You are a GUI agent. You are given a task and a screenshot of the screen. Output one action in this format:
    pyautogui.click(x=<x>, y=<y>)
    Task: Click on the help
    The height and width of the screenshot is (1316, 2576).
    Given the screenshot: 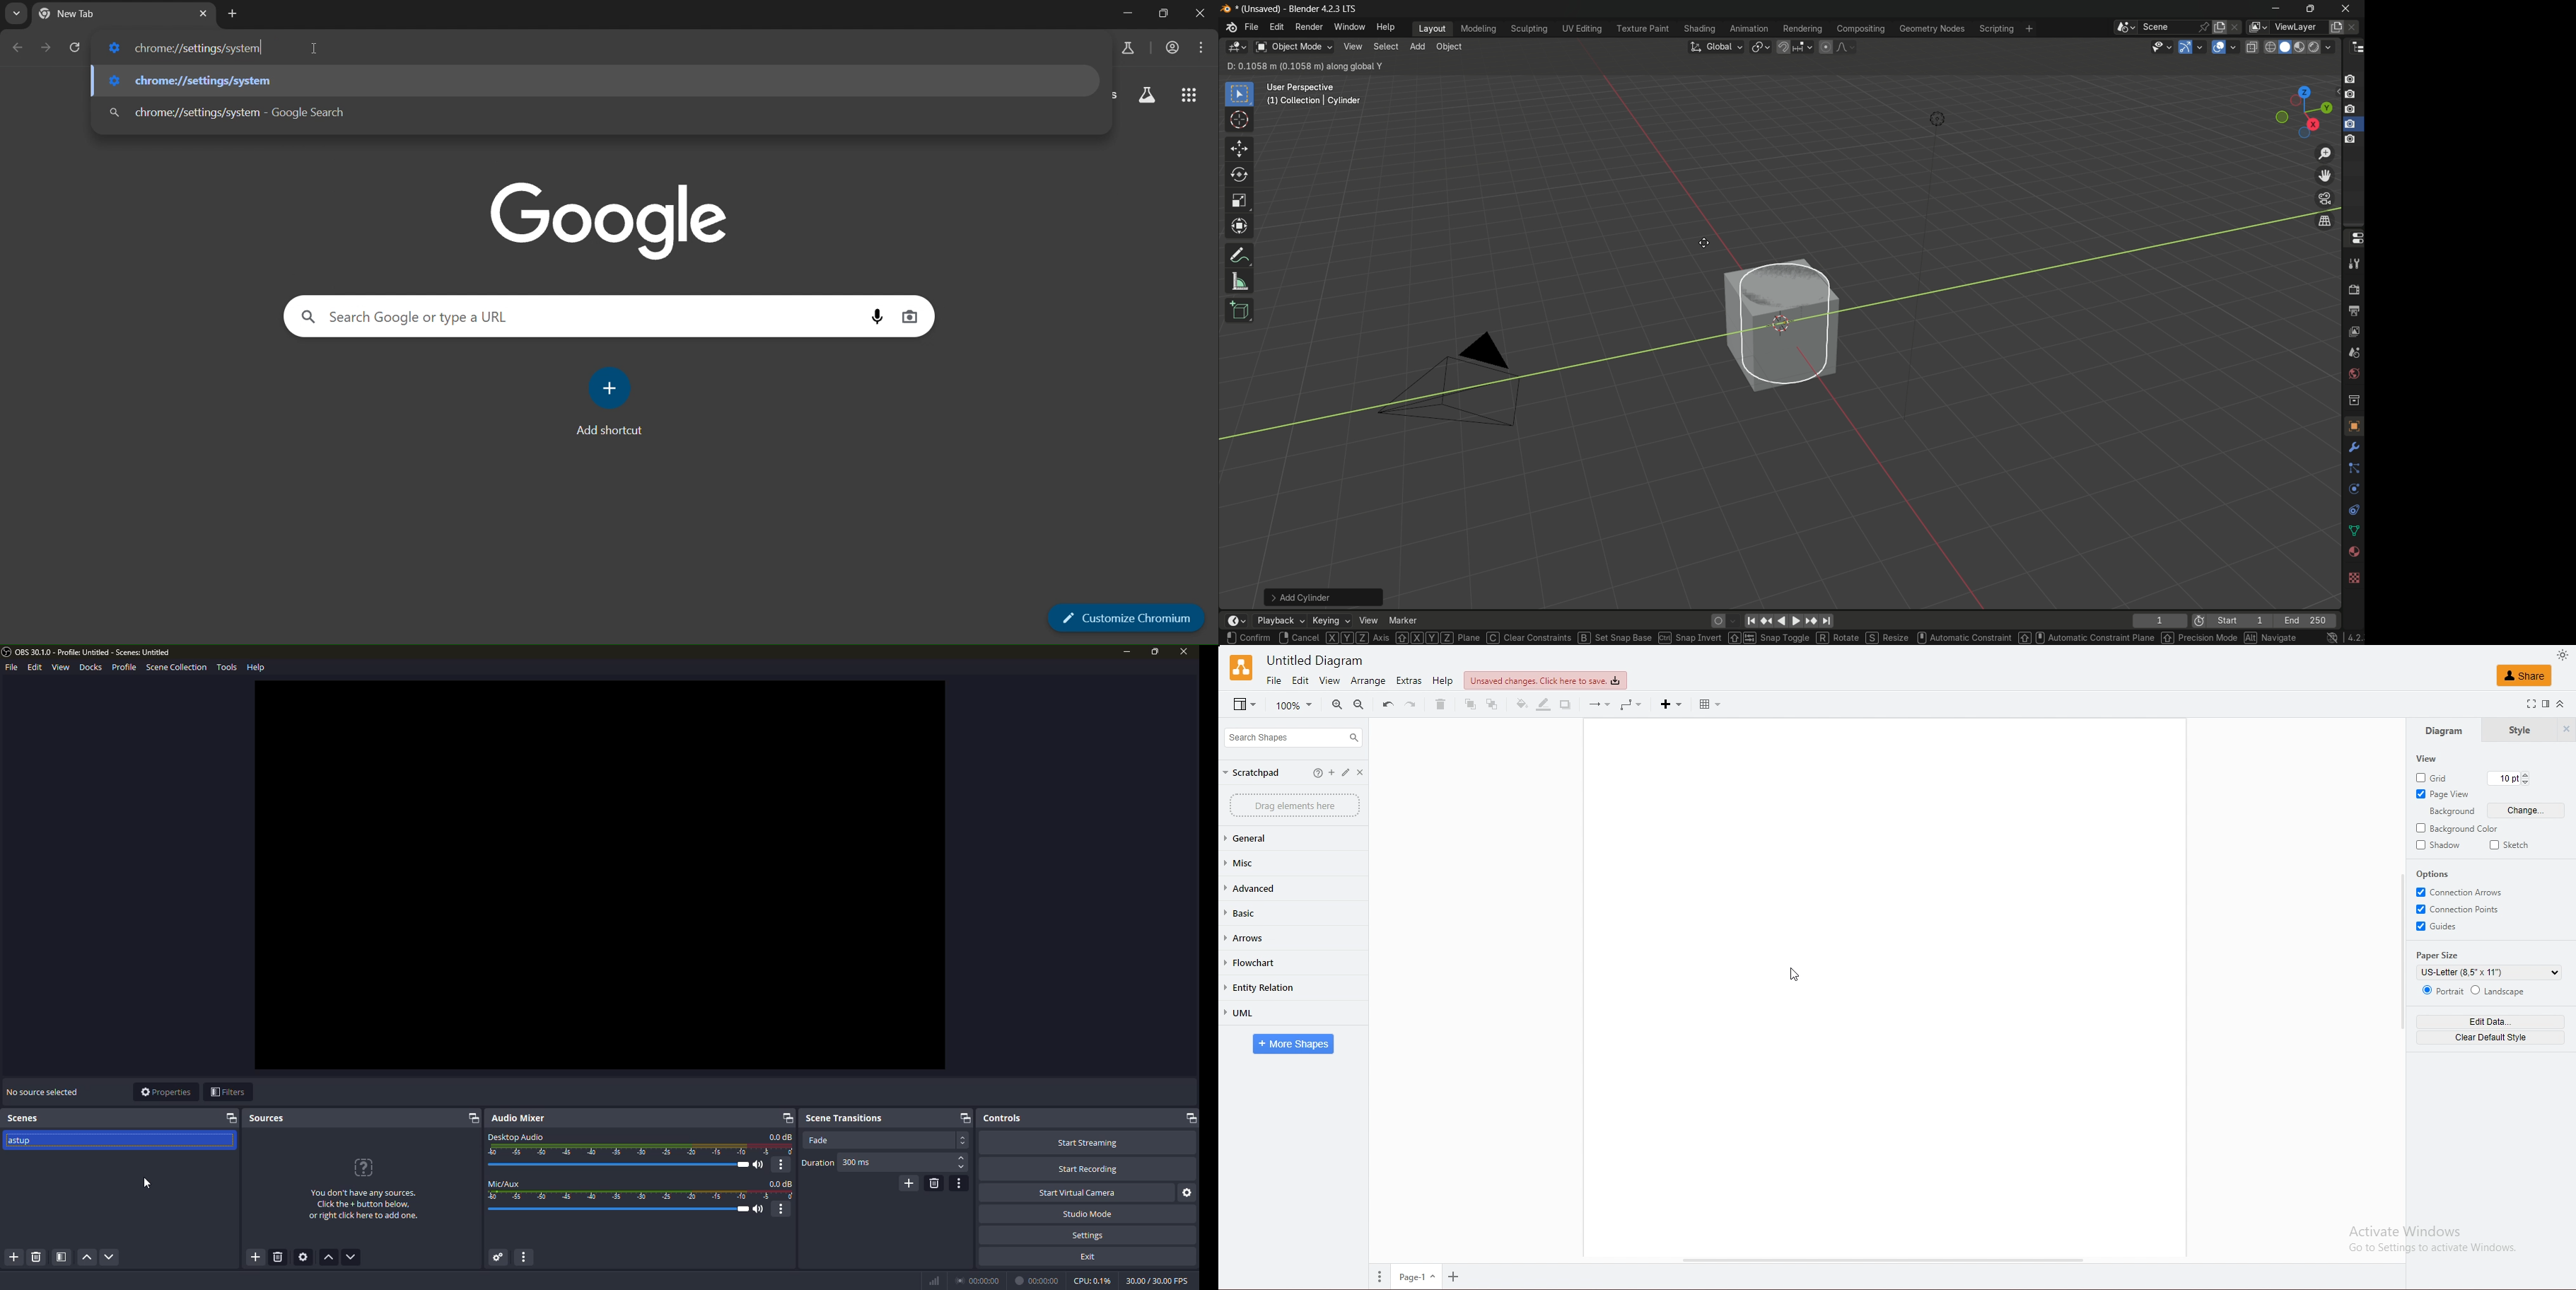 What is the action you would take?
    pyautogui.click(x=1310, y=772)
    